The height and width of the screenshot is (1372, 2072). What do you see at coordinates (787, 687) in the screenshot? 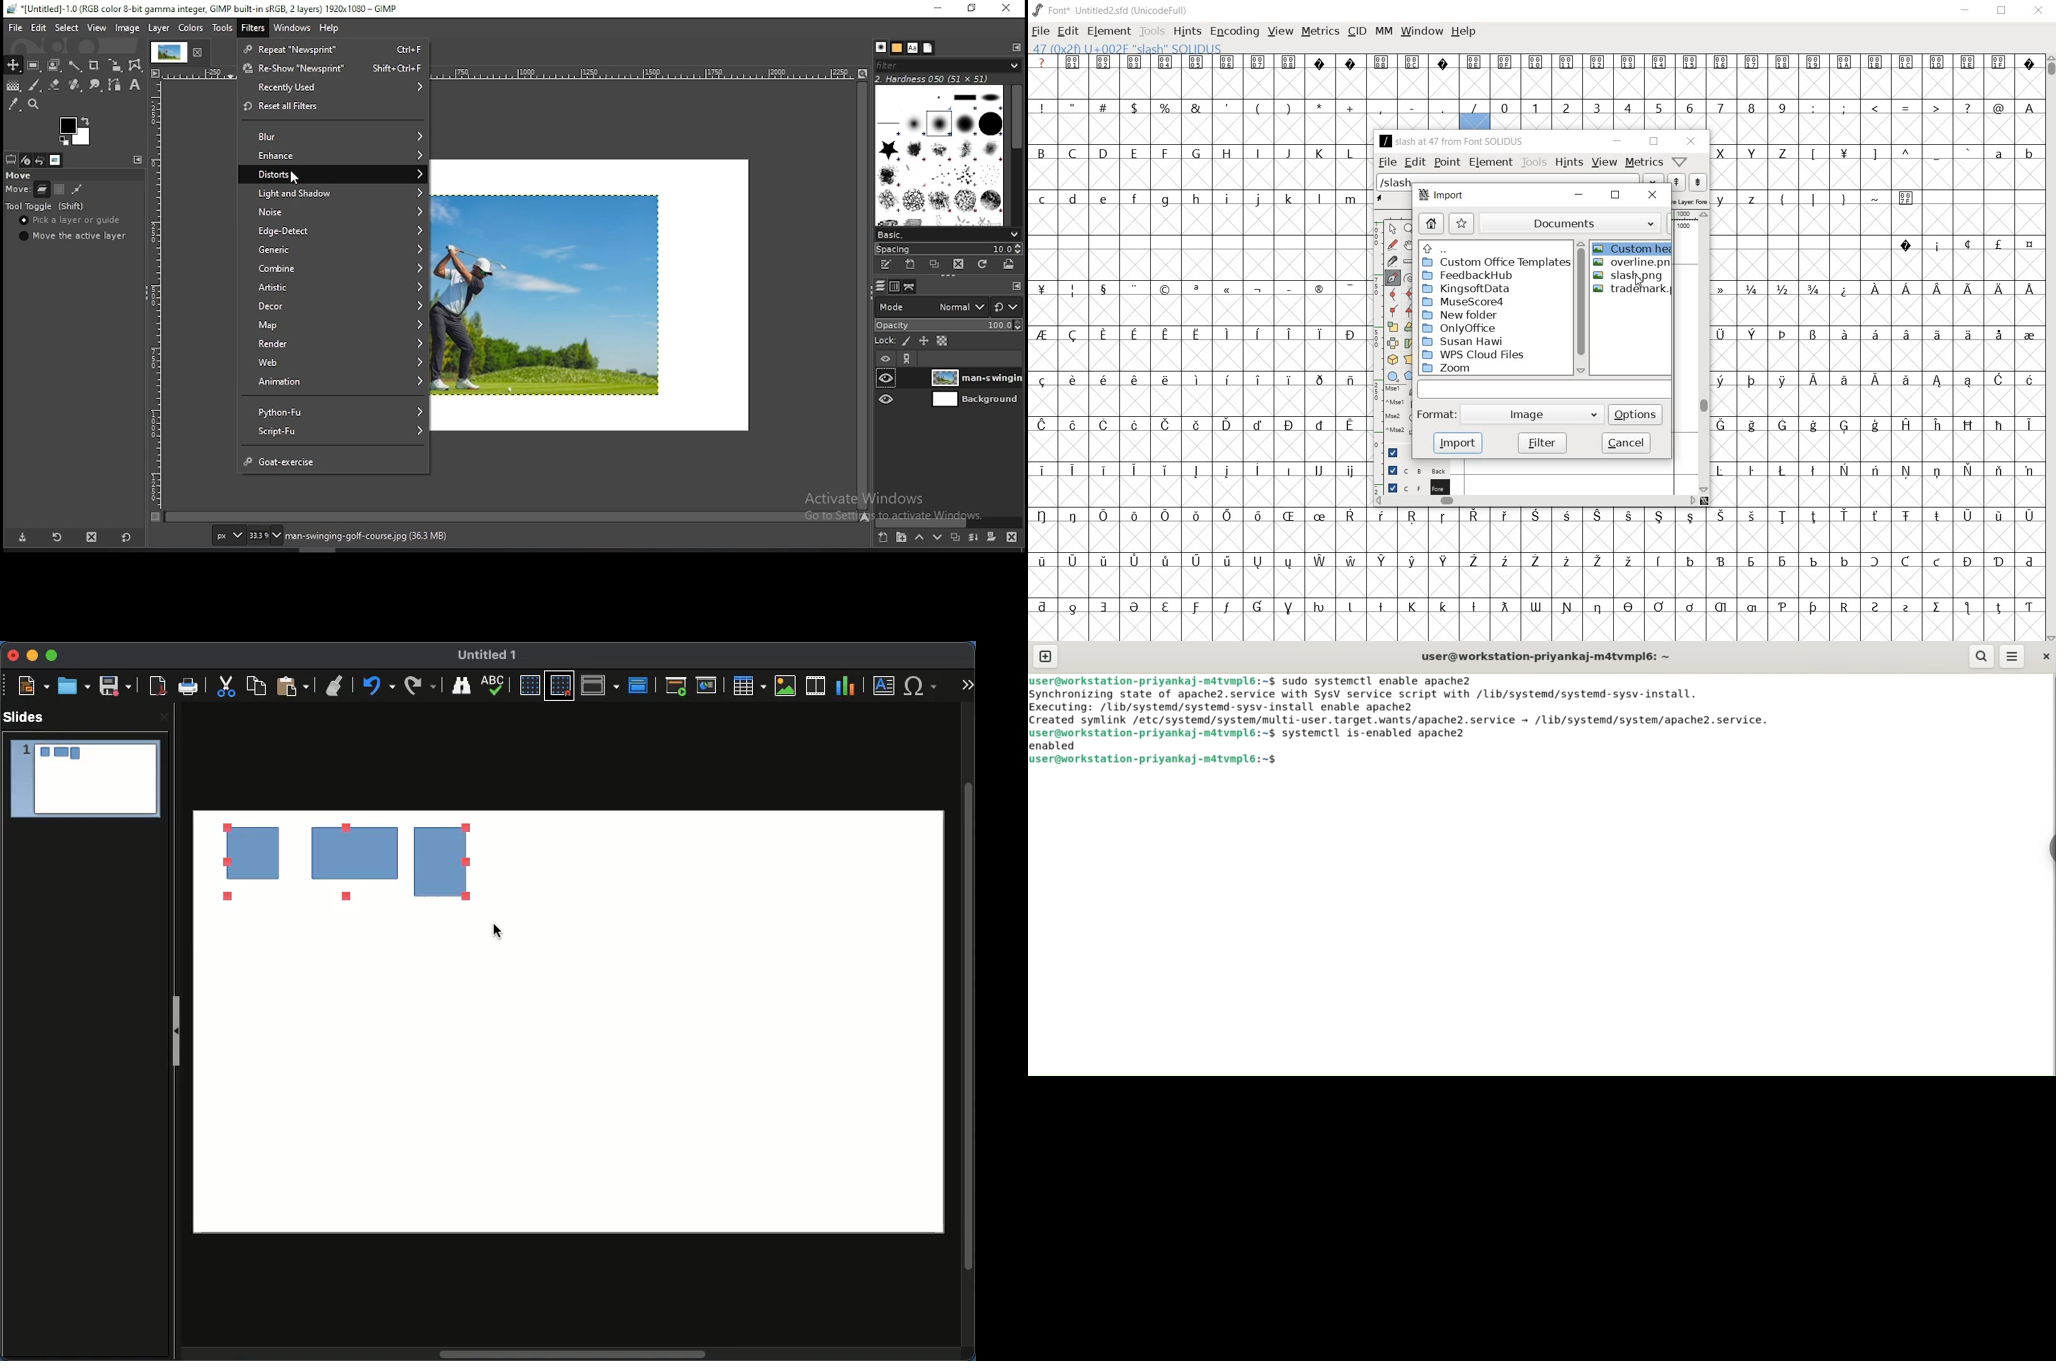
I see `Image` at bounding box center [787, 687].